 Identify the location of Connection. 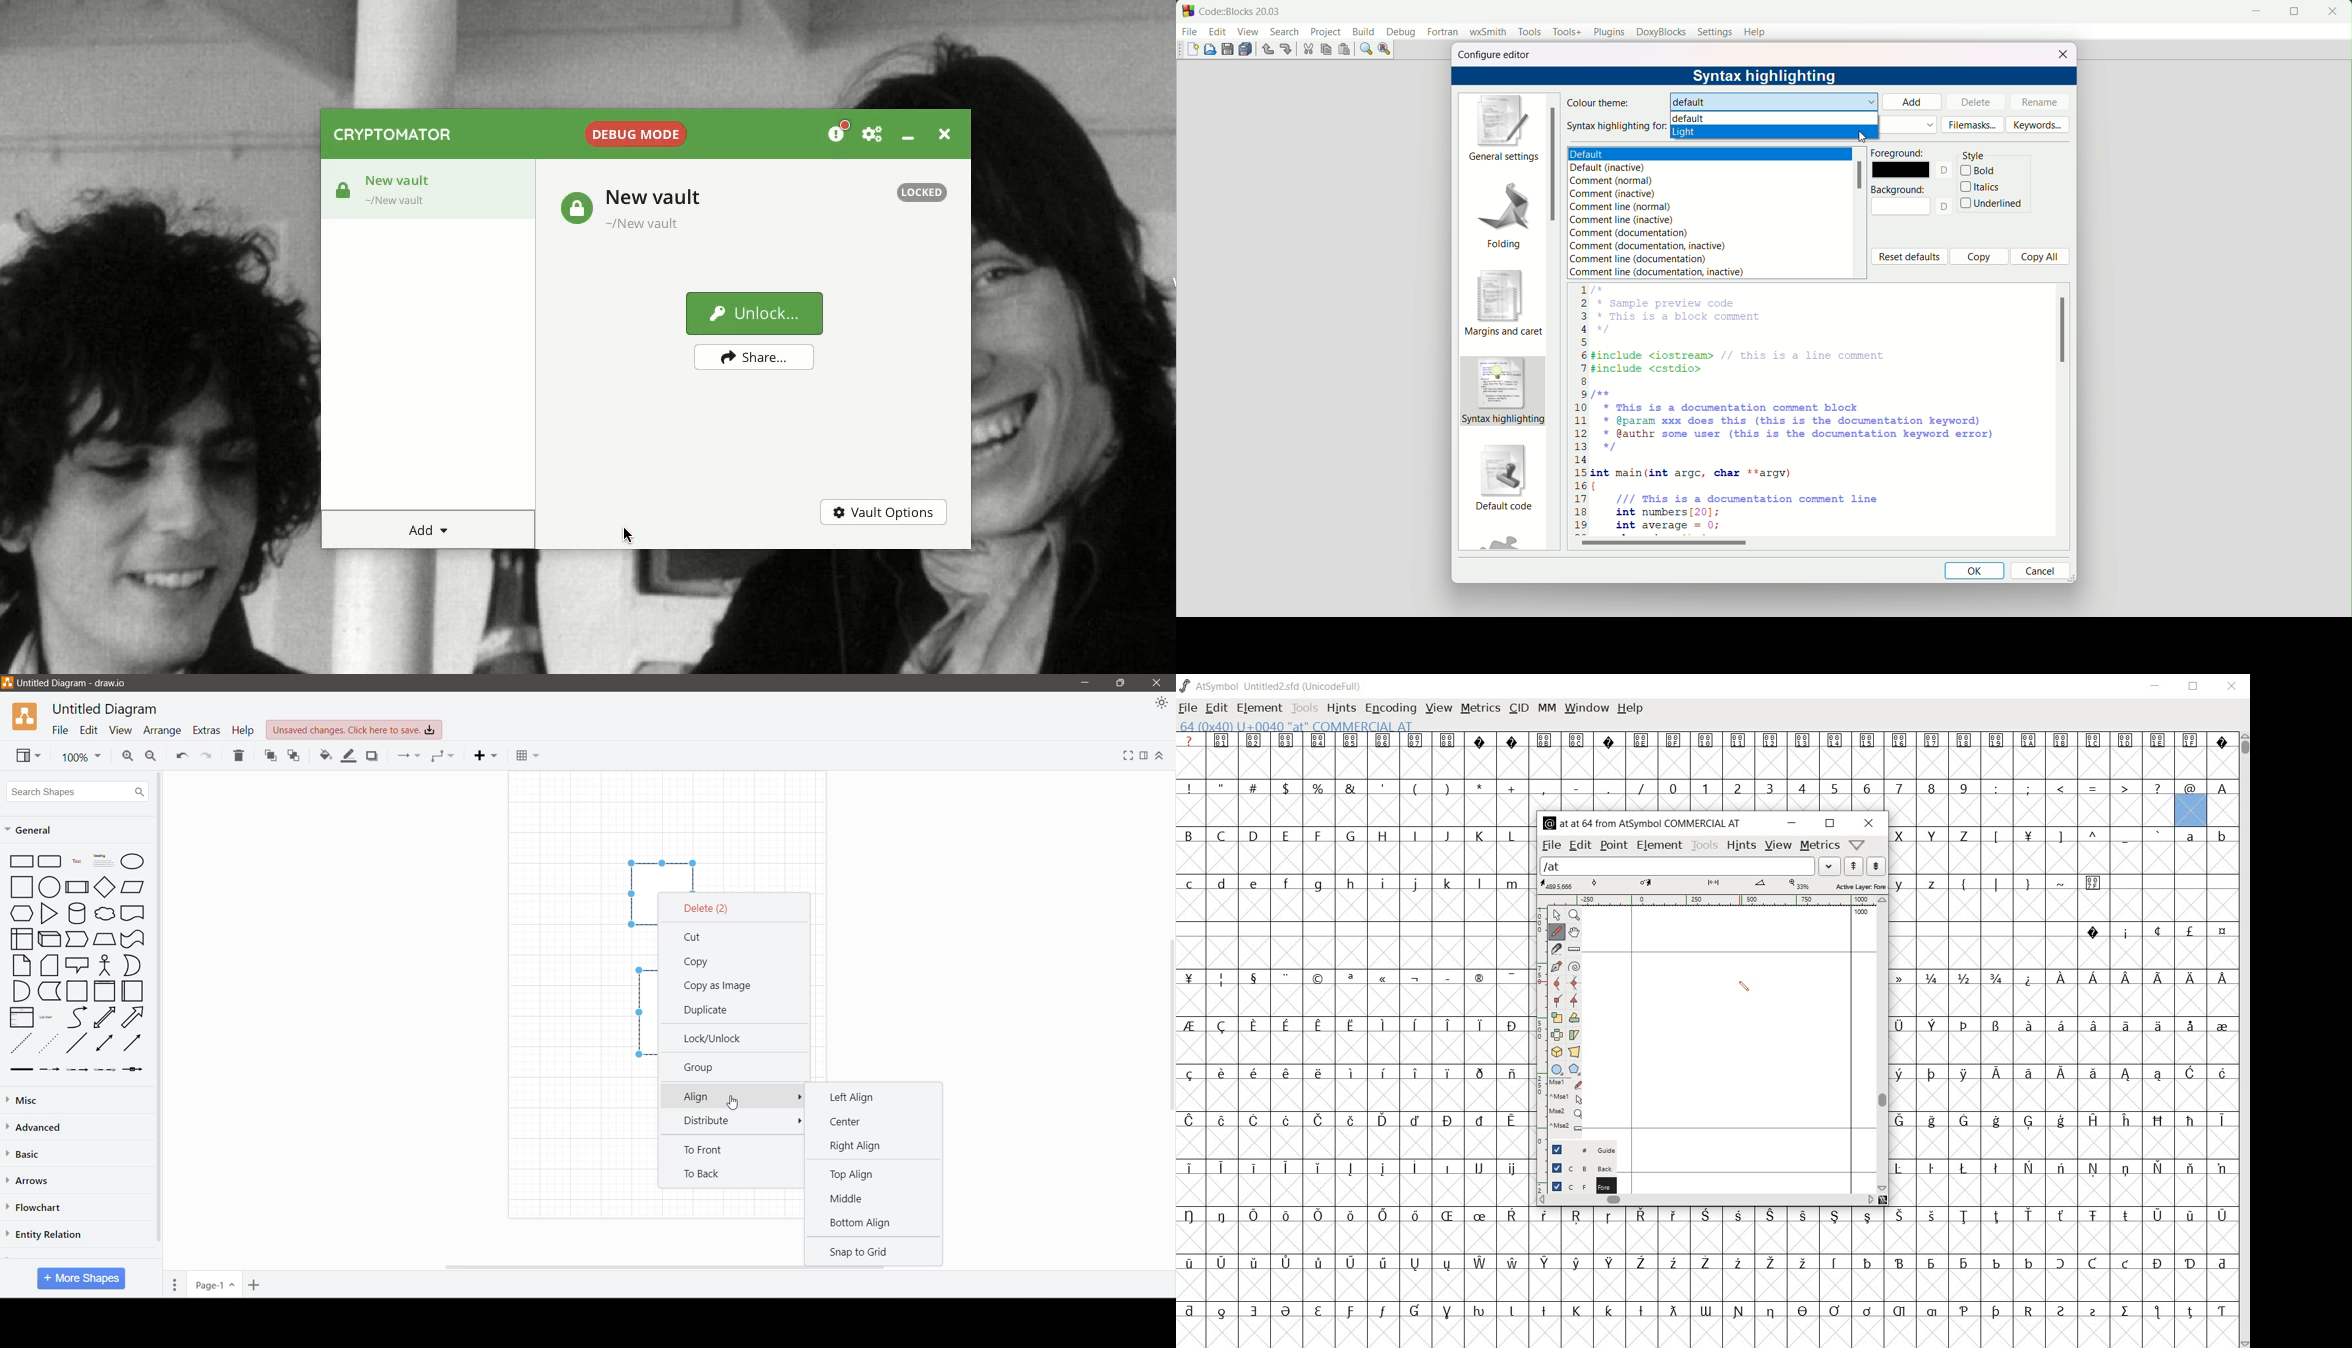
(410, 756).